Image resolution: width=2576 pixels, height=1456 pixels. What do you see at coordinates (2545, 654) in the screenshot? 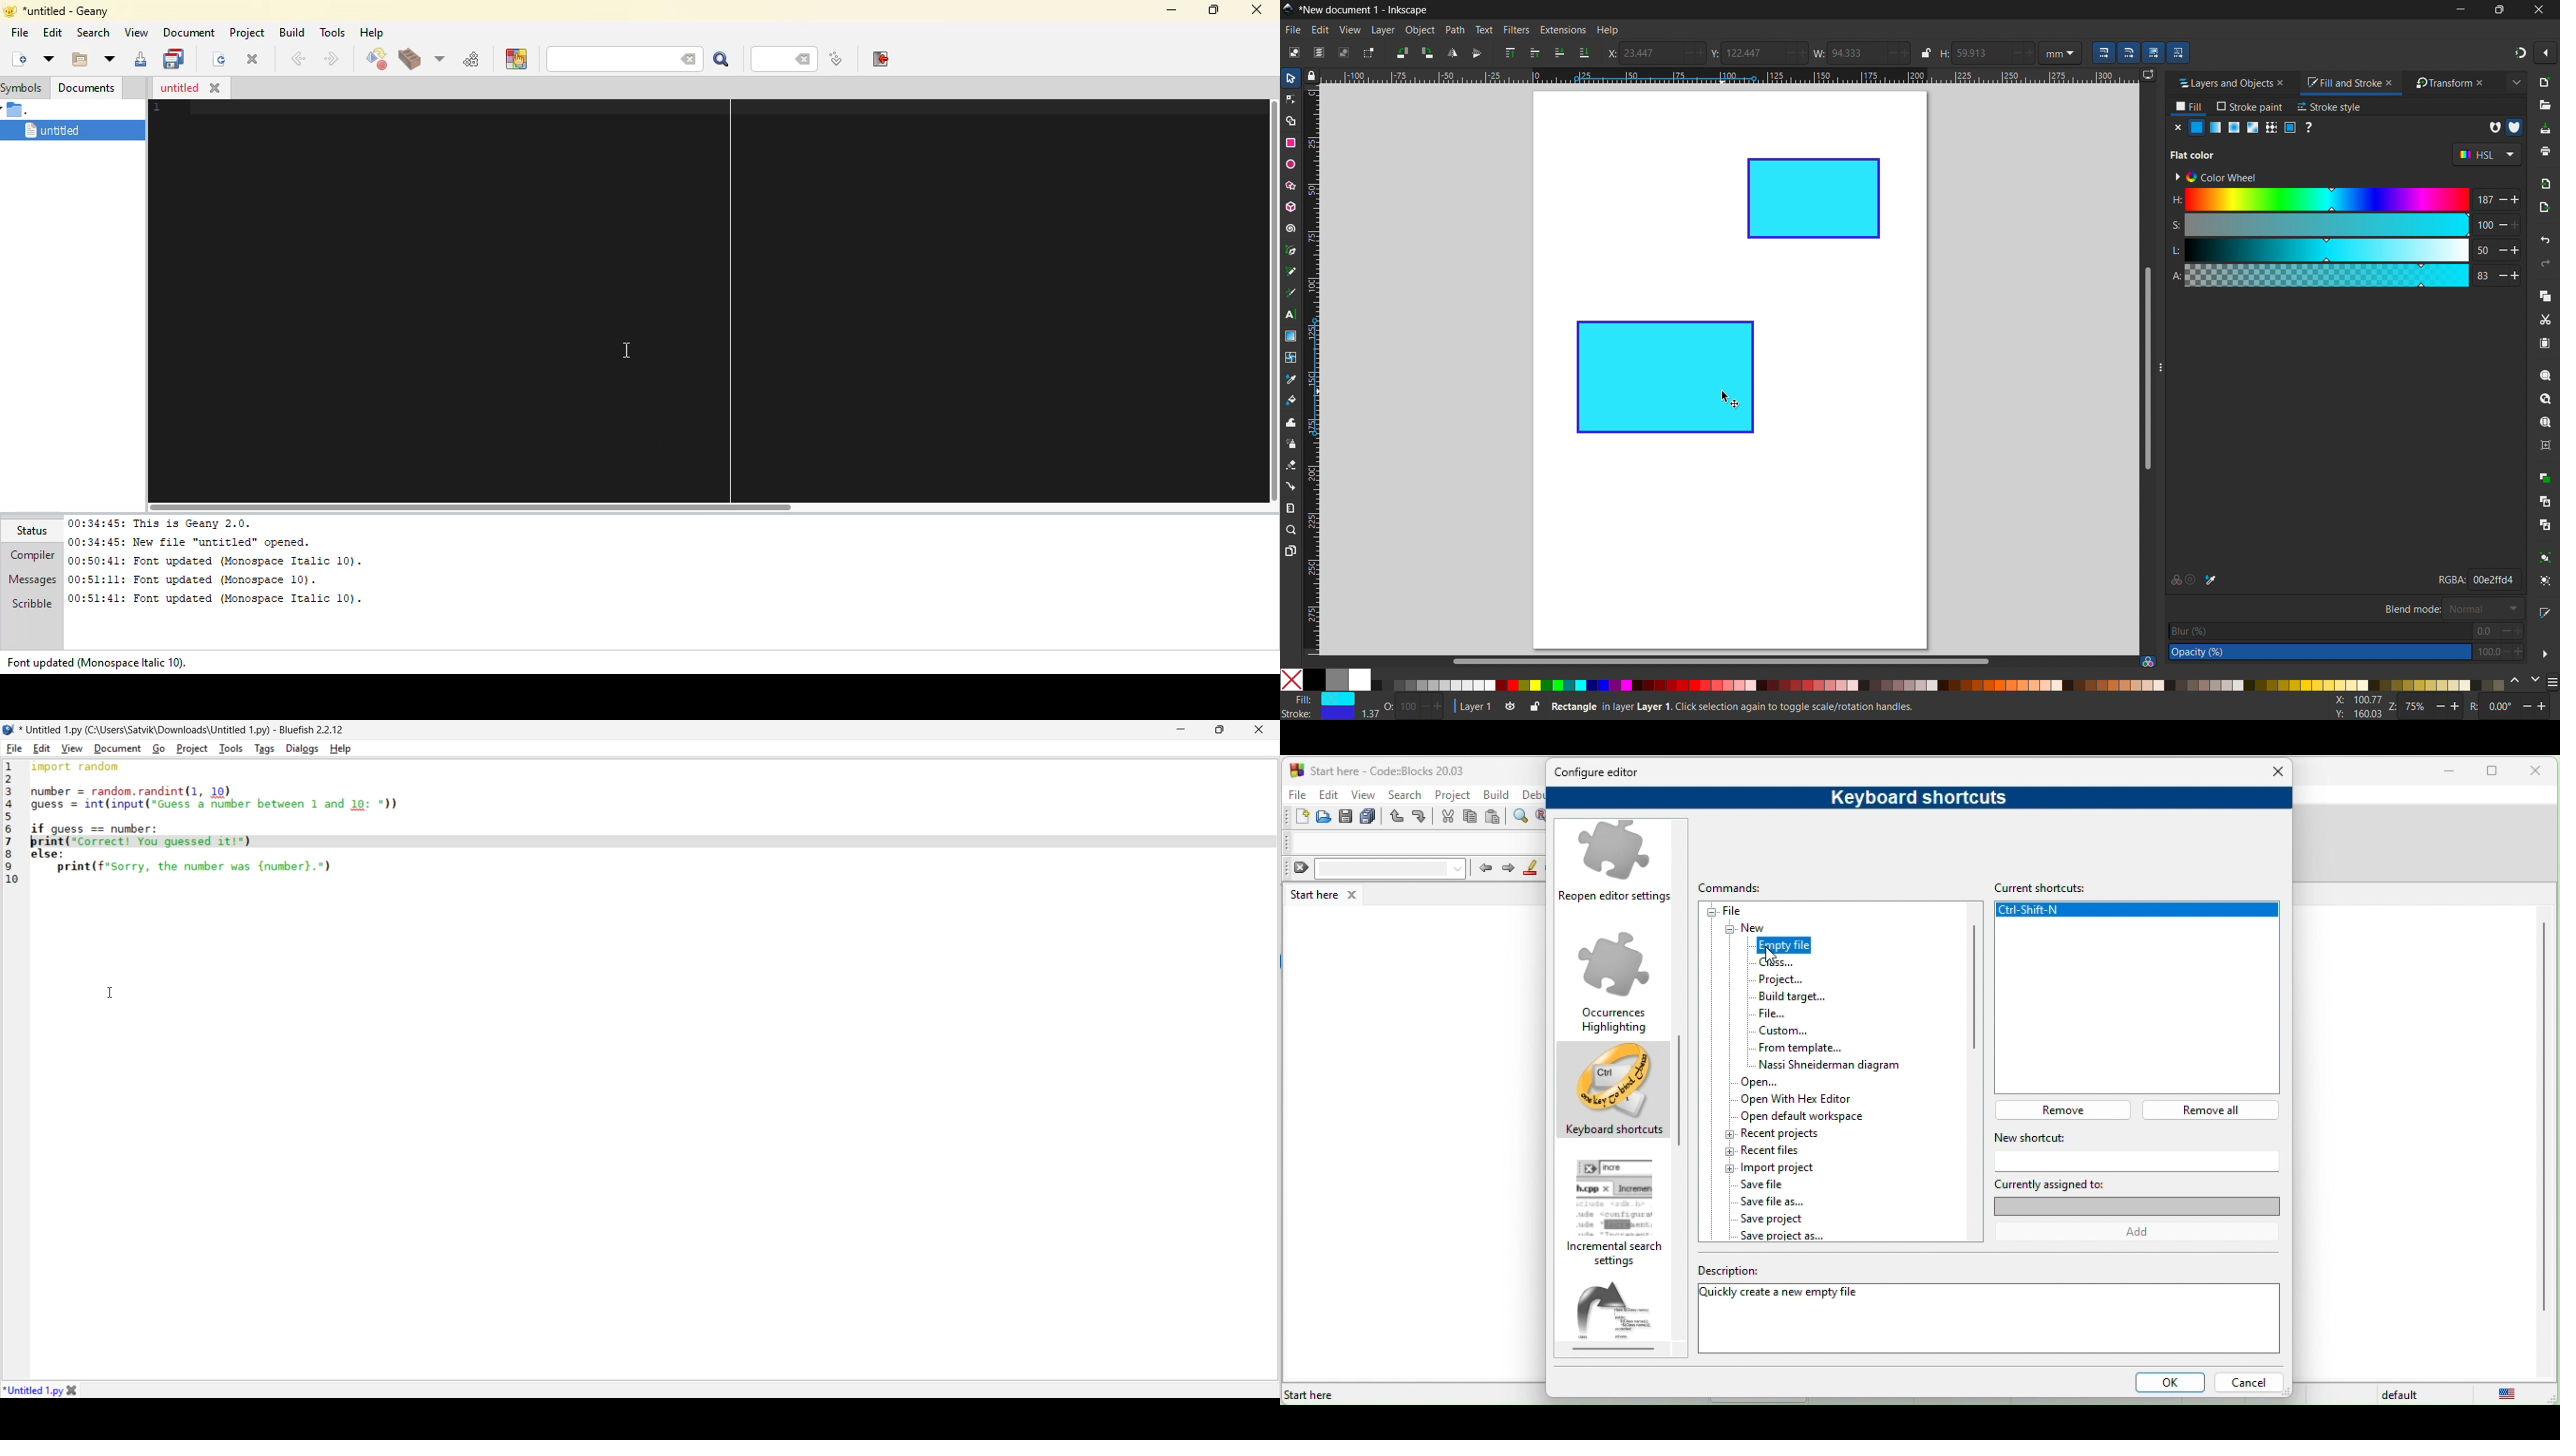
I see `more options` at bounding box center [2545, 654].